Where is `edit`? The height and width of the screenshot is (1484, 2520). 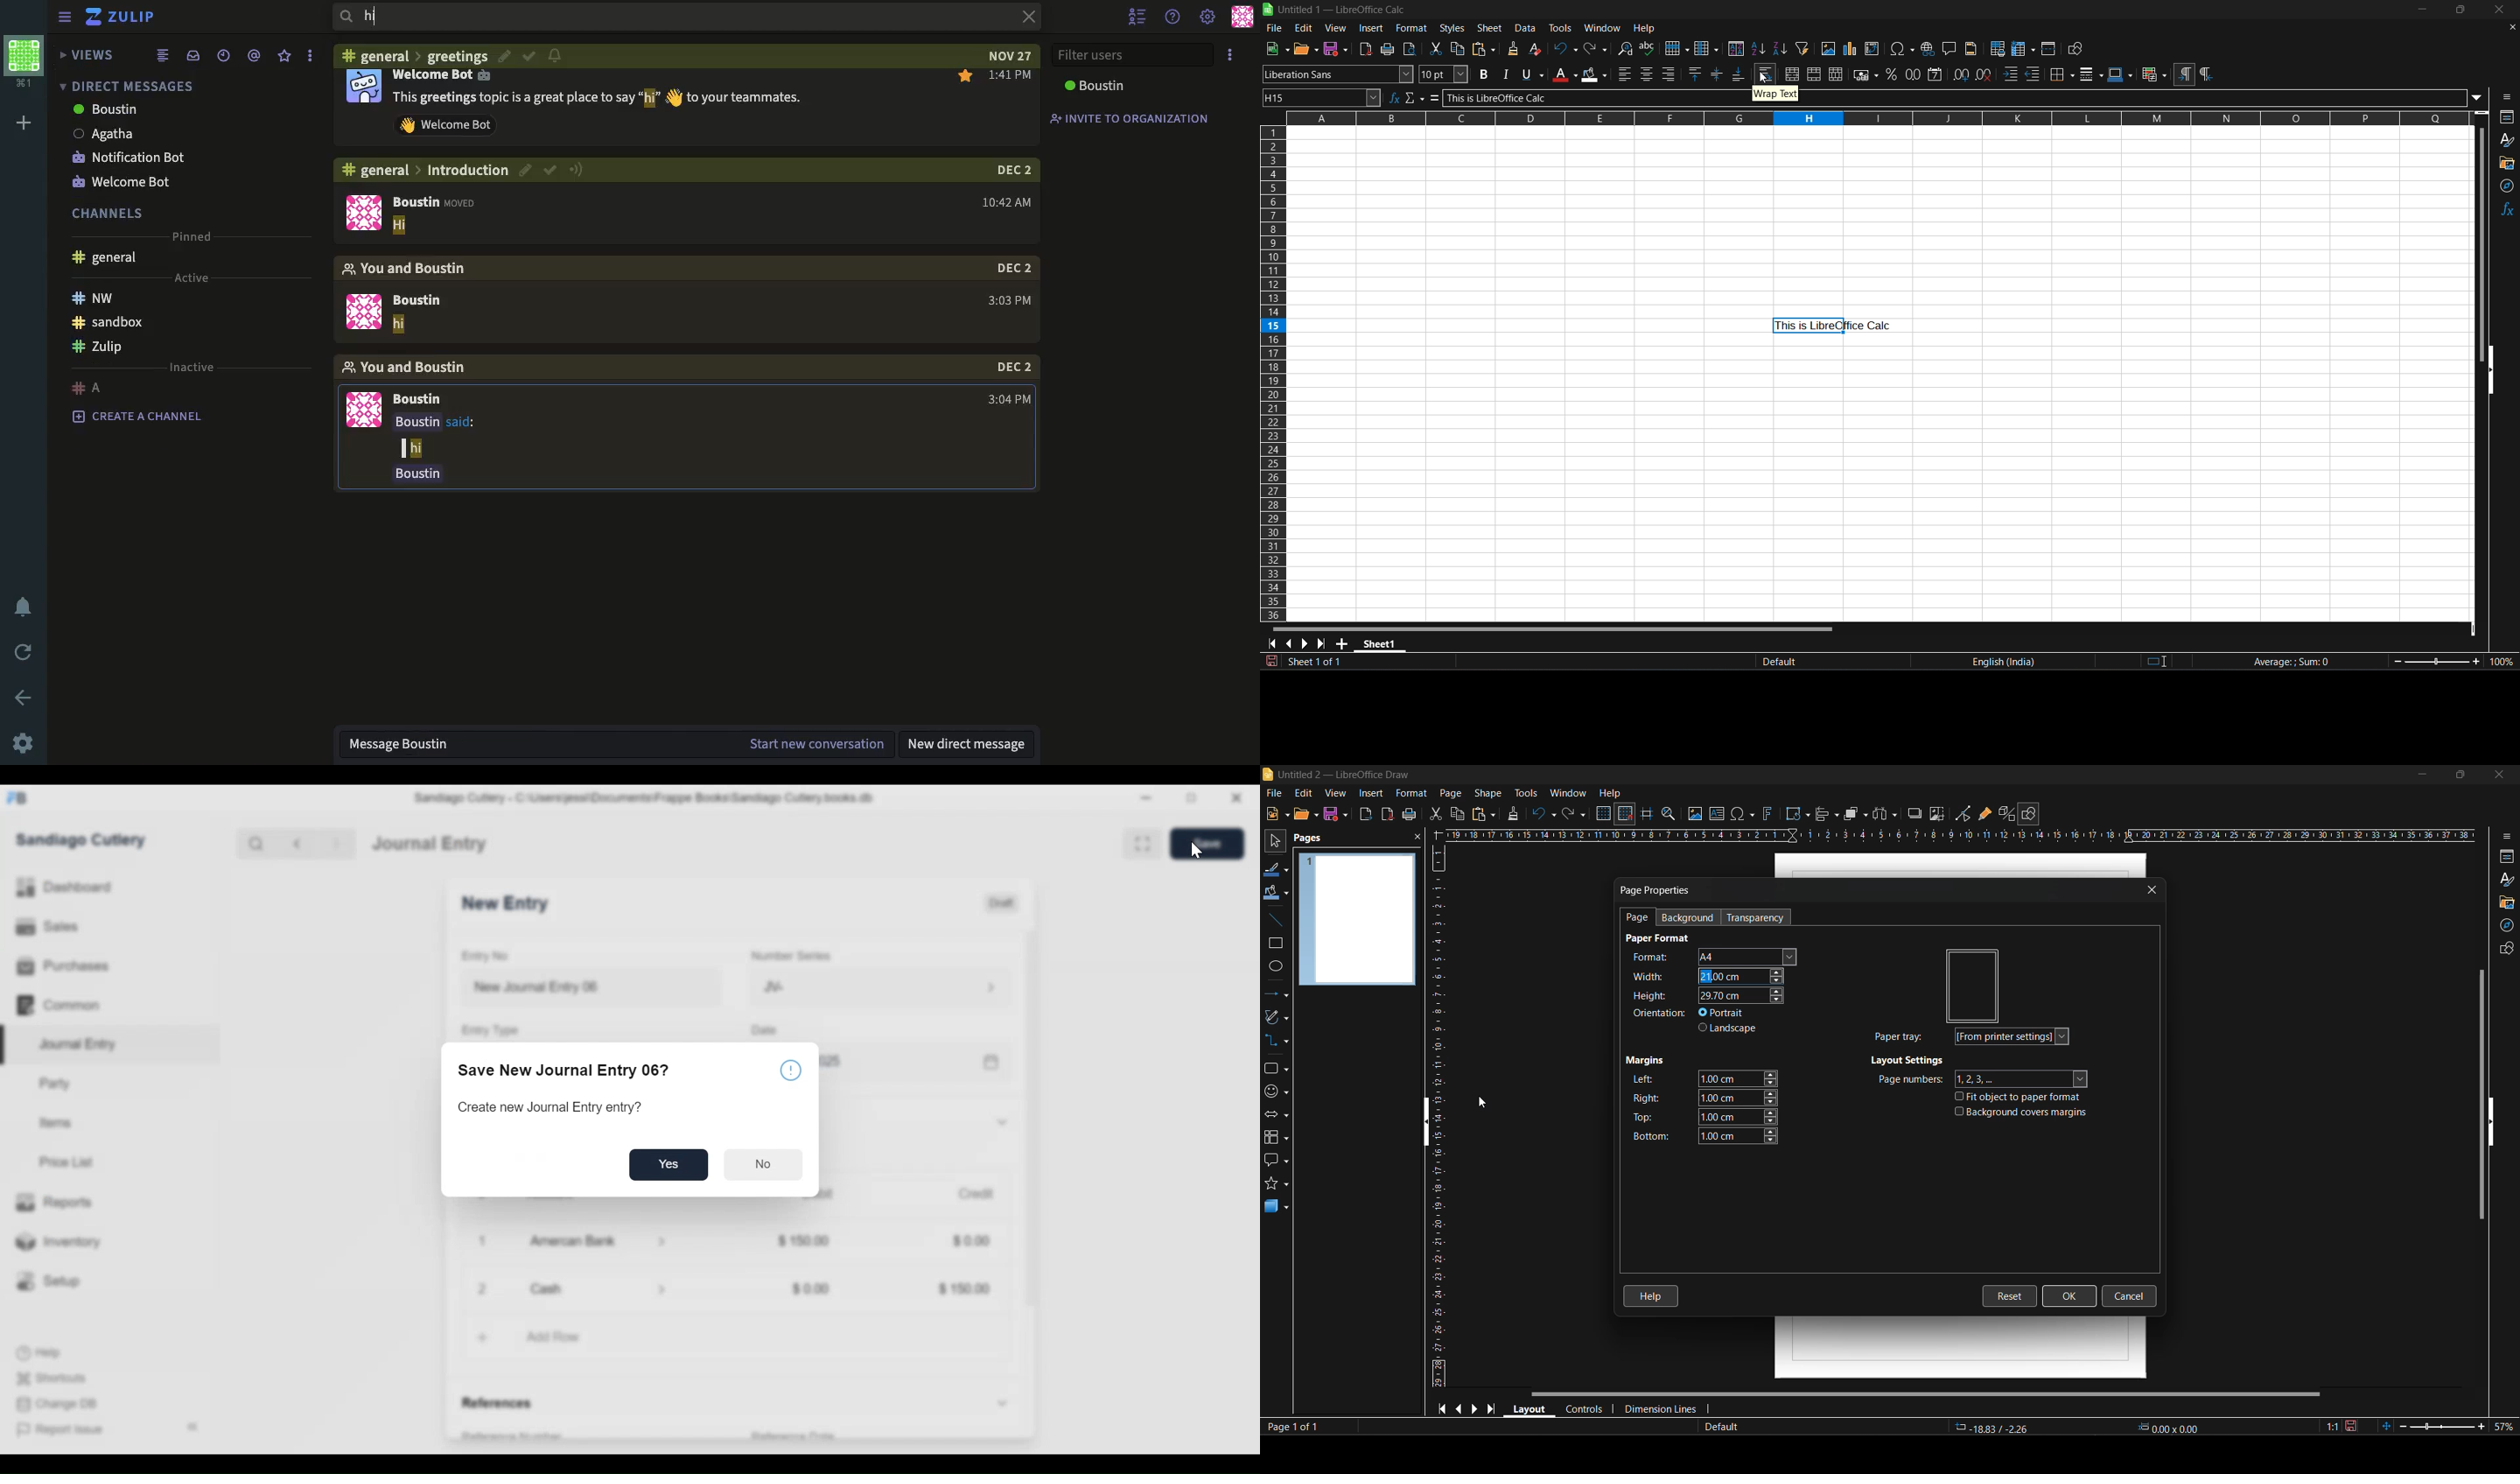 edit is located at coordinates (1304, 793).